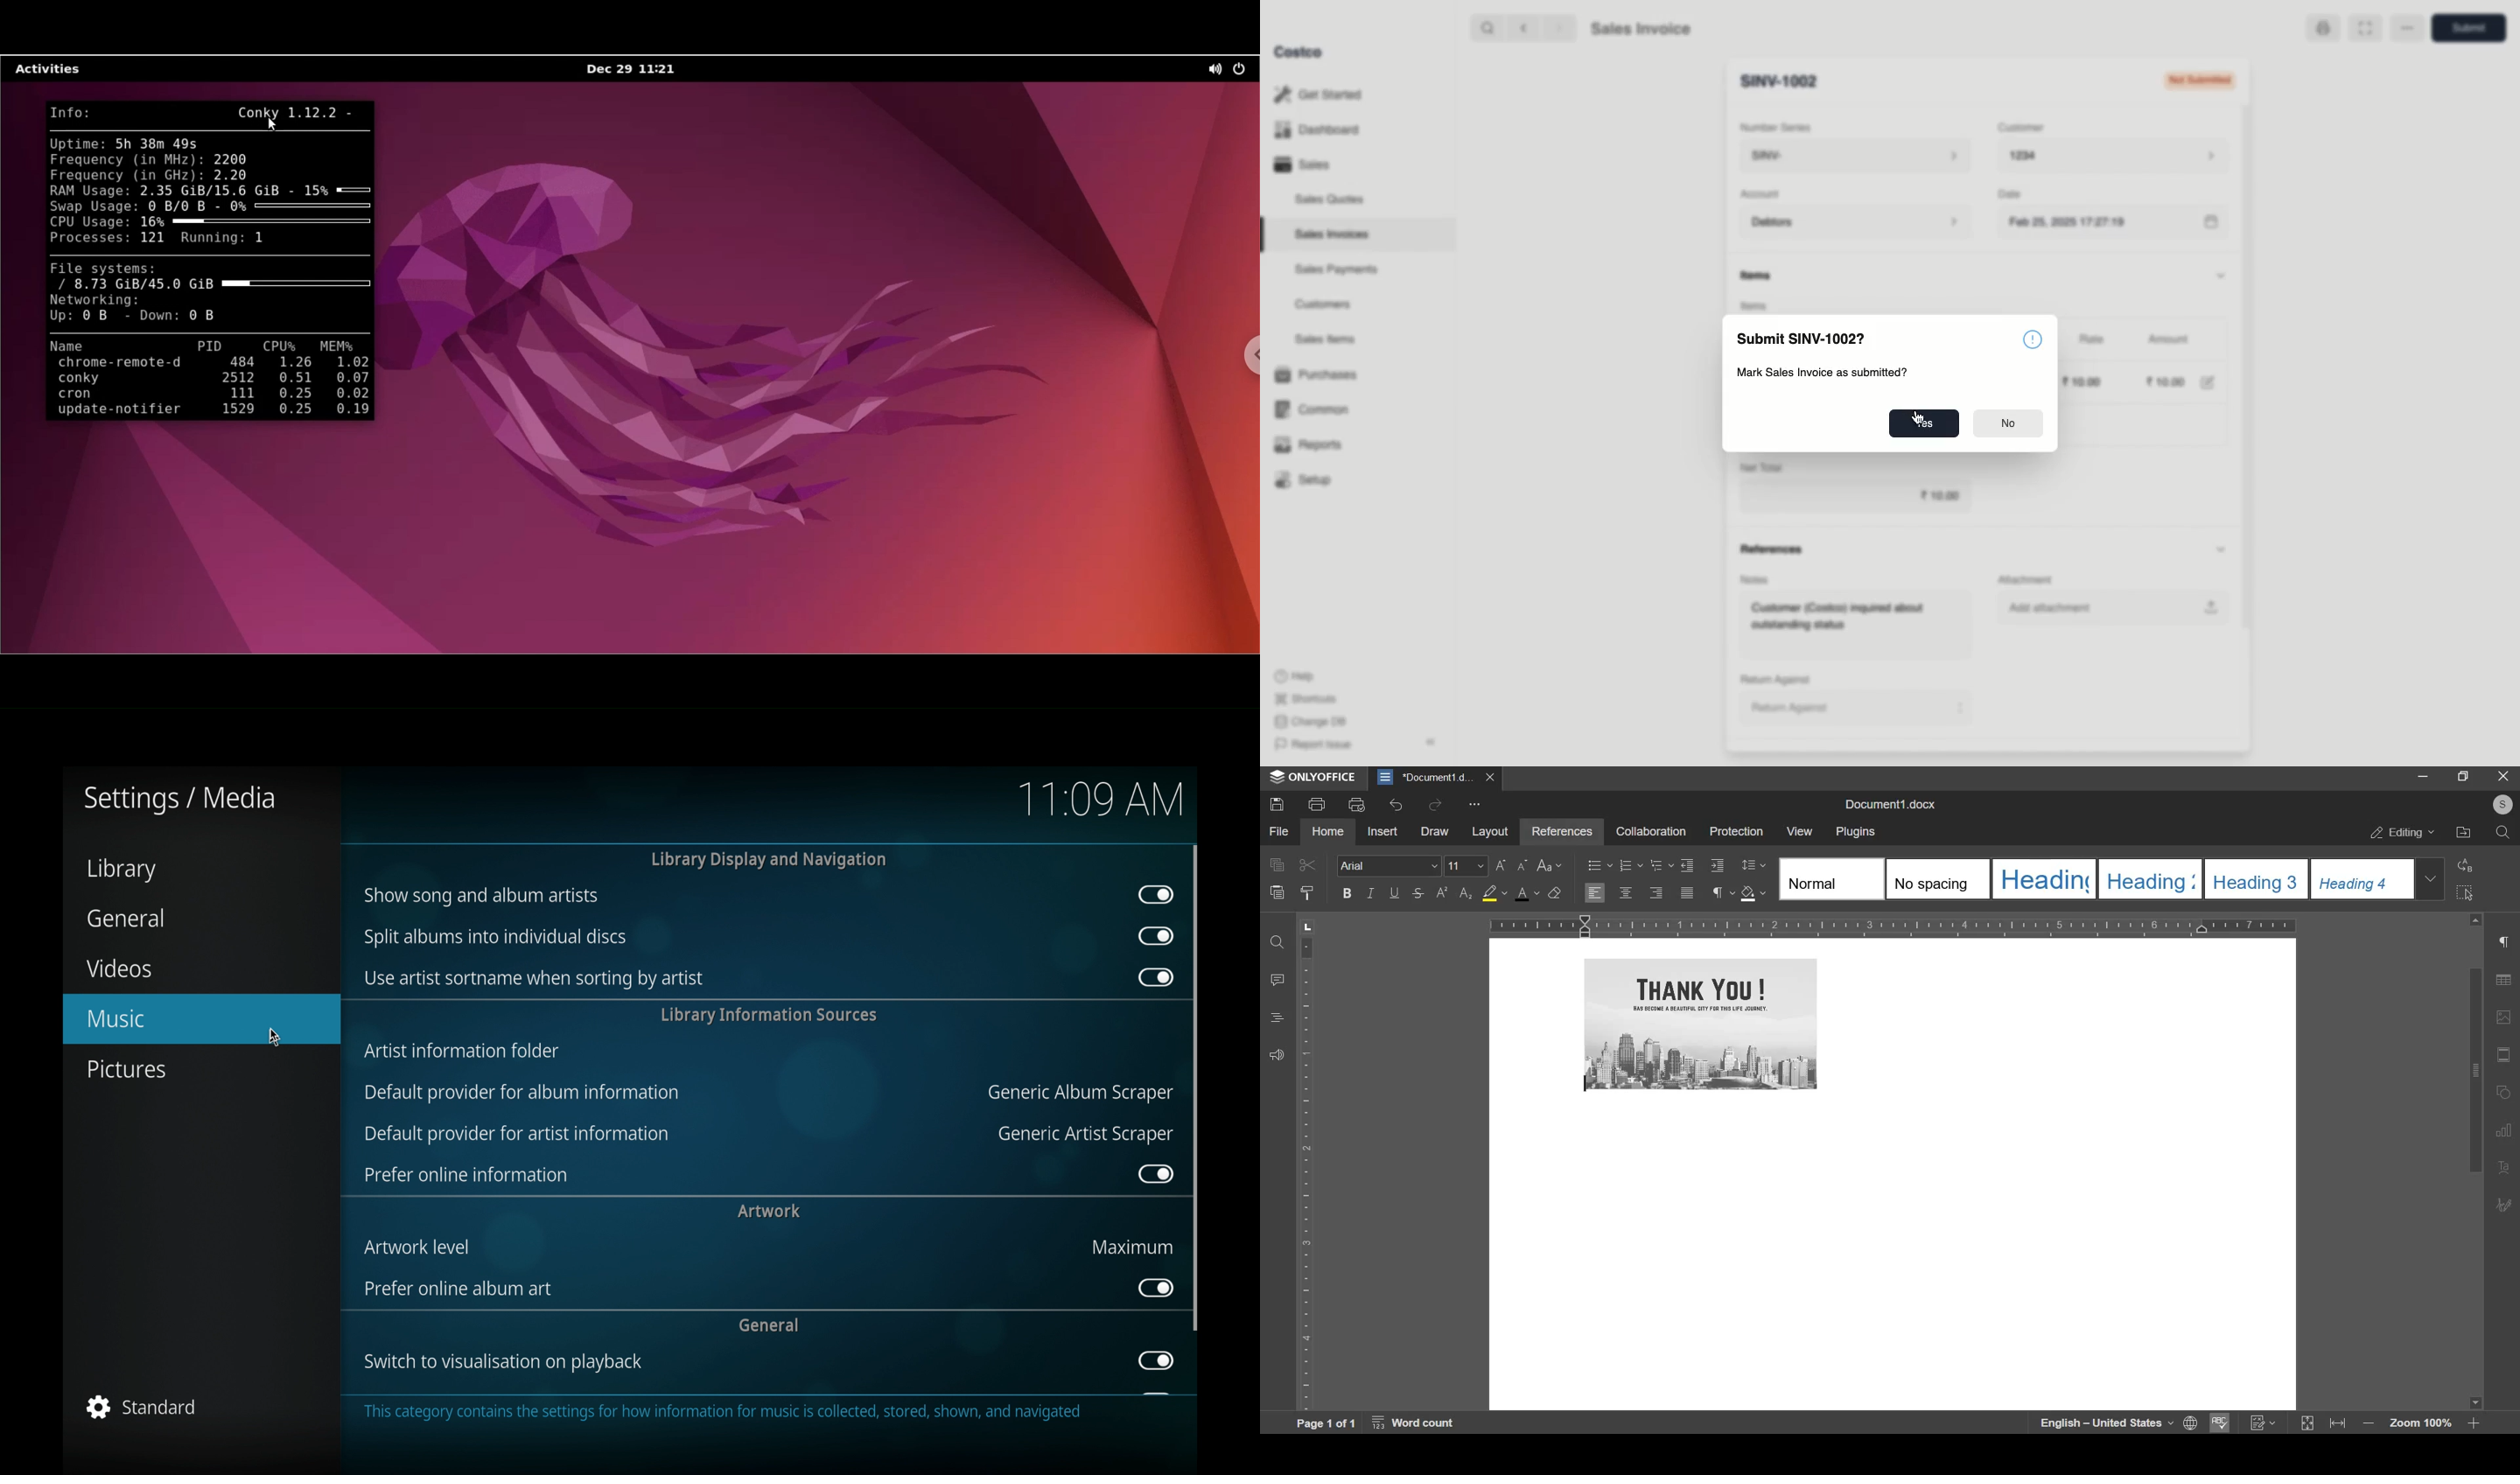  What do you see at coordinates (1155, 1360) in the screenshot?
I see `toggle button` at bounding box center [1155, 1360].